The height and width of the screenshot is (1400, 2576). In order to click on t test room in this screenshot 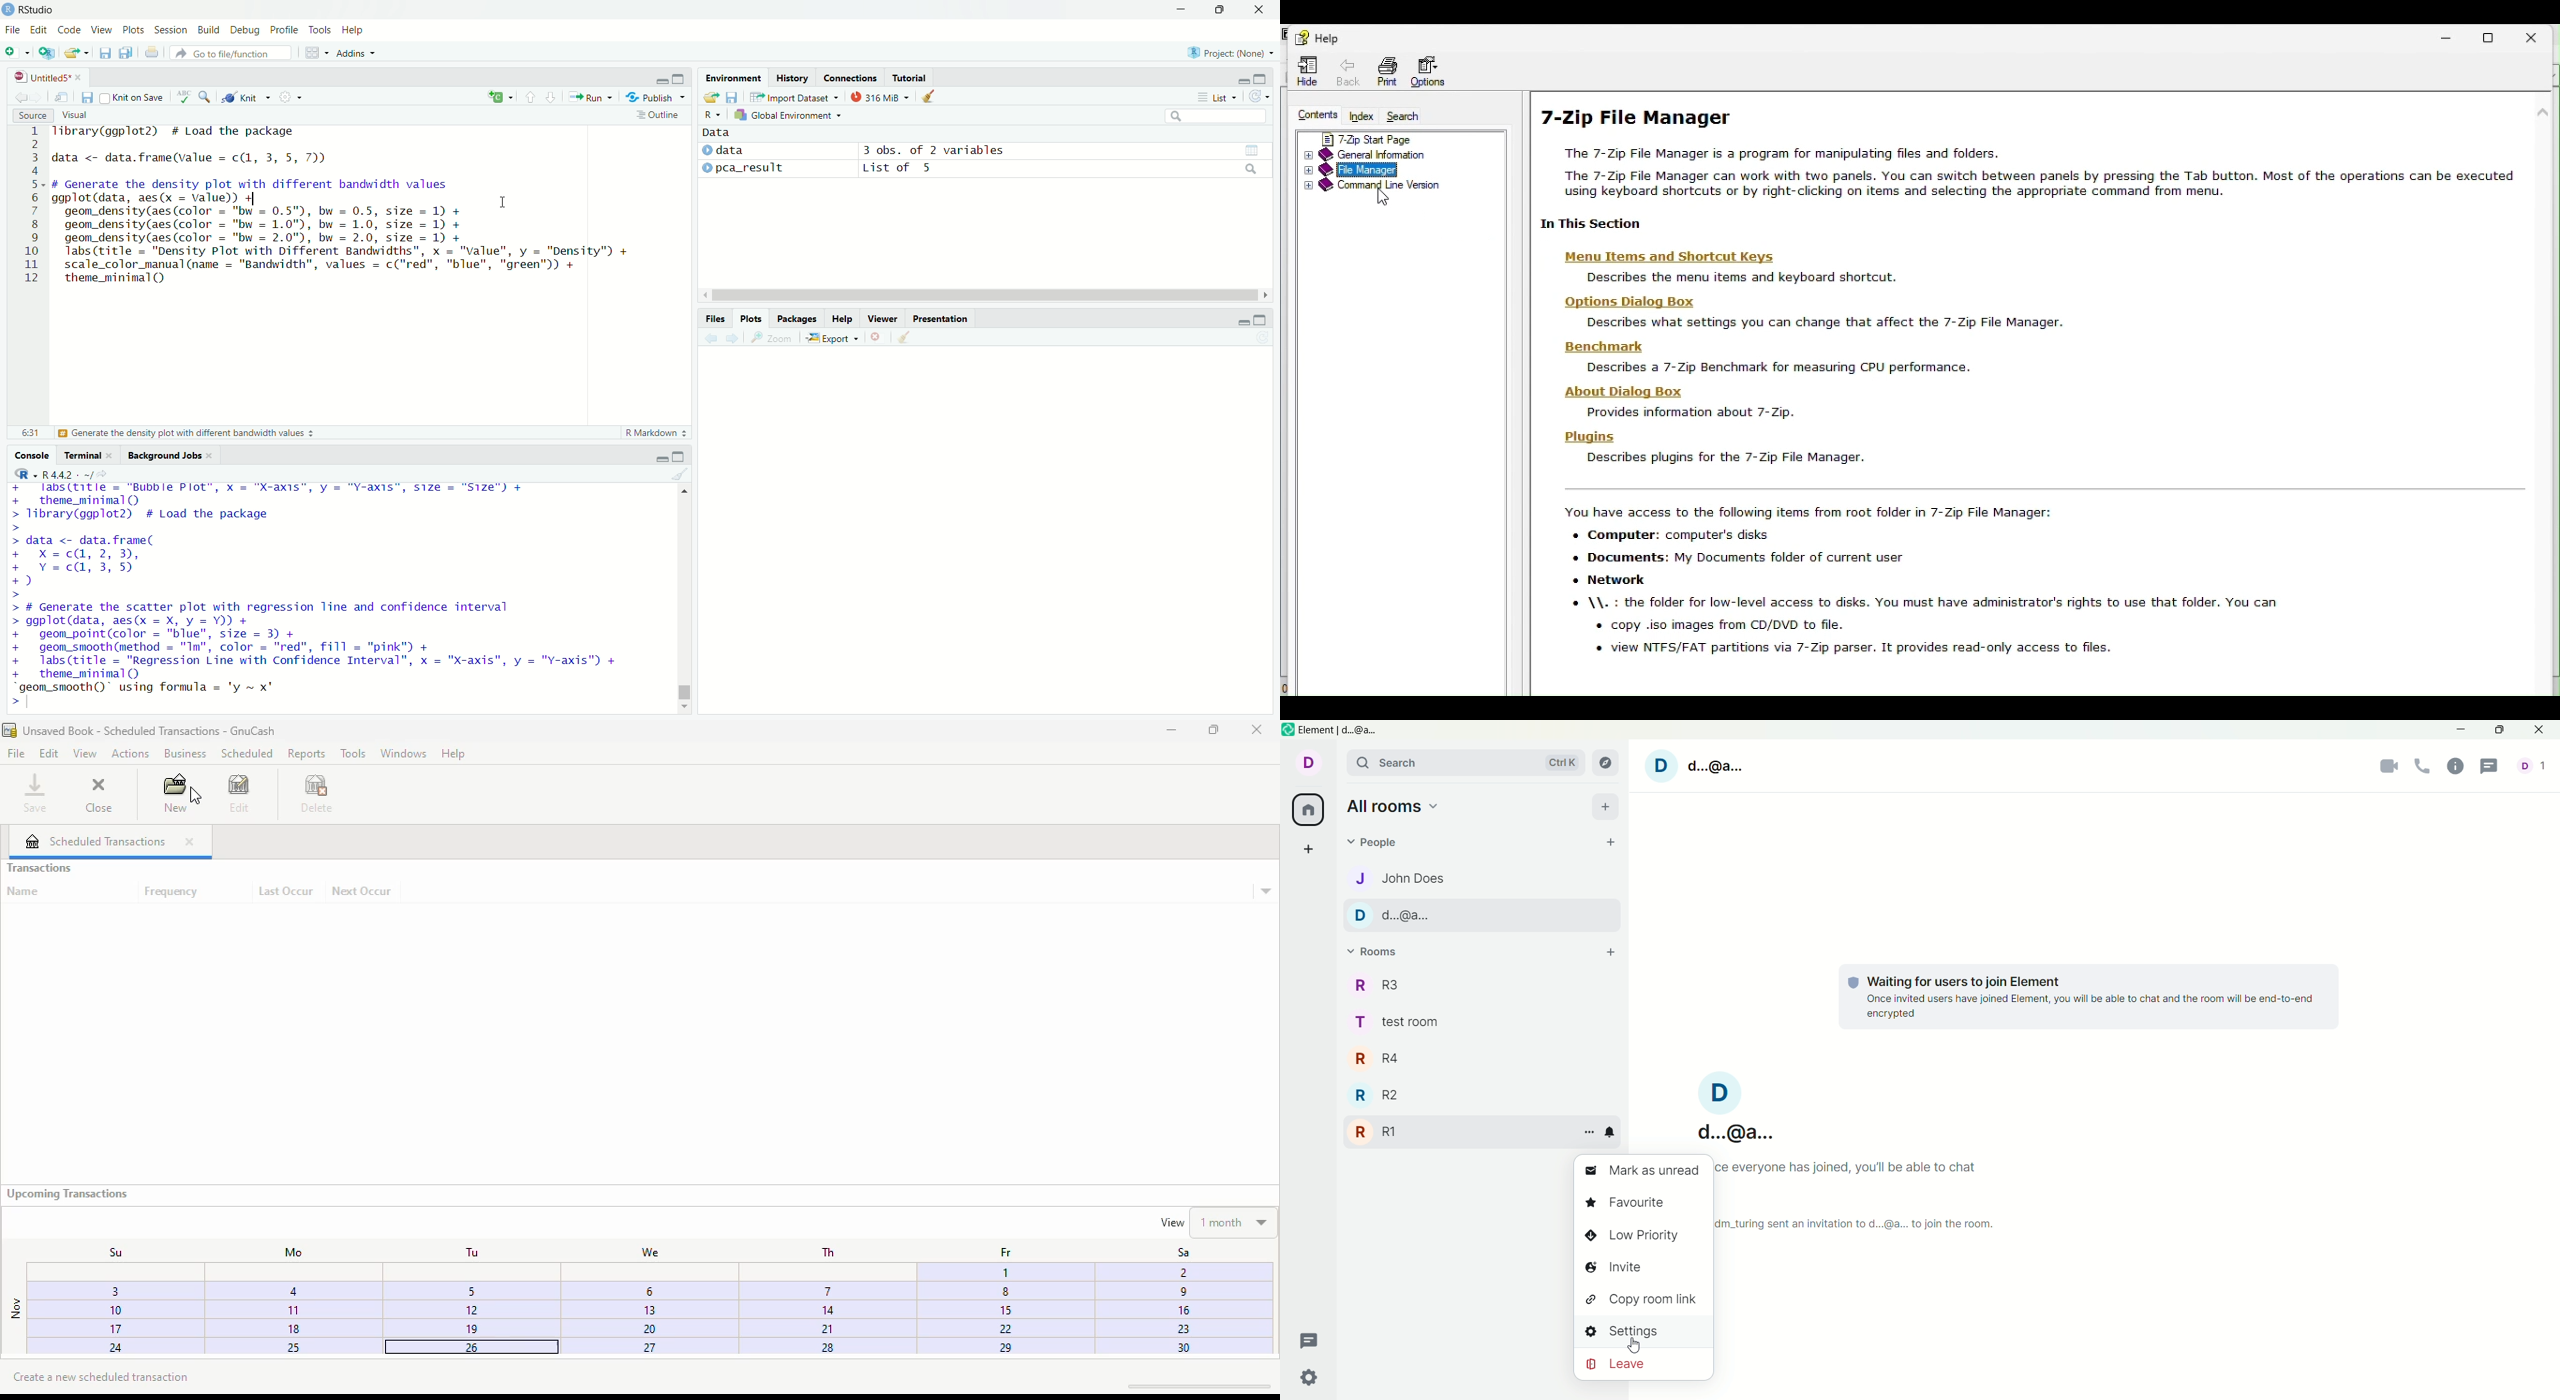, I will do `click(1405, 1025)`.